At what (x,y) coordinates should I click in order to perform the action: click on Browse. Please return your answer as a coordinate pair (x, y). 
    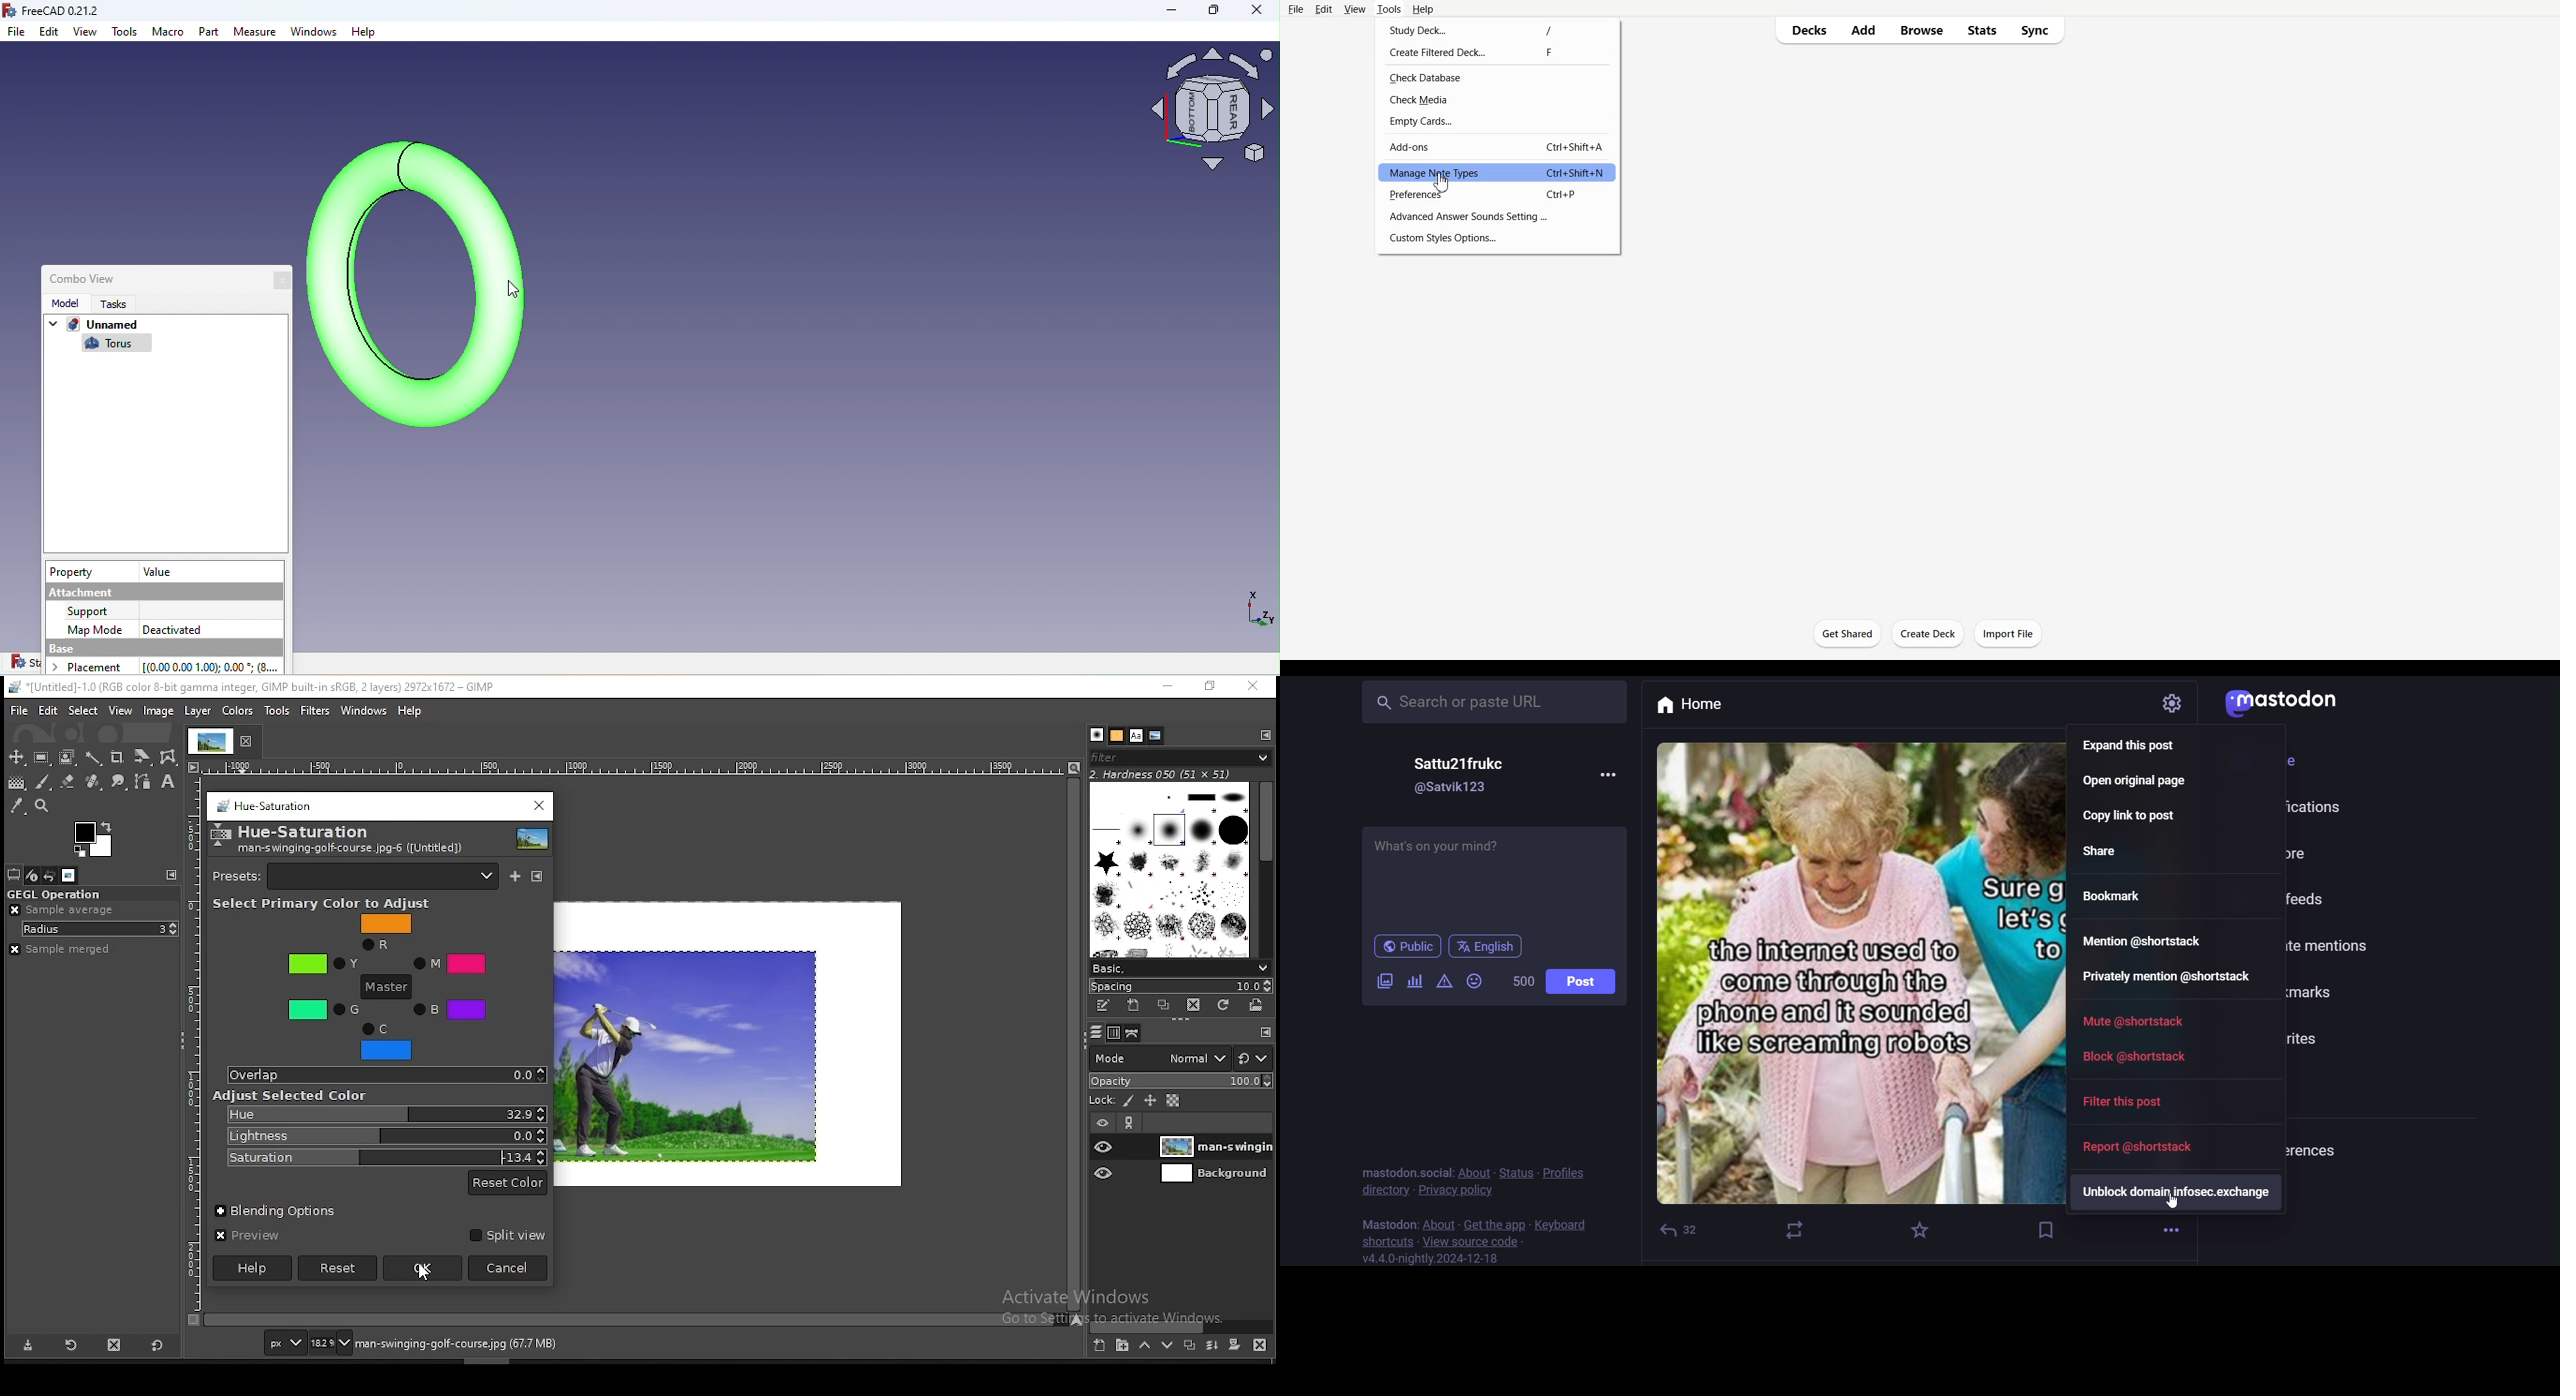
    Looking at the image, I should click on (1922, 31).